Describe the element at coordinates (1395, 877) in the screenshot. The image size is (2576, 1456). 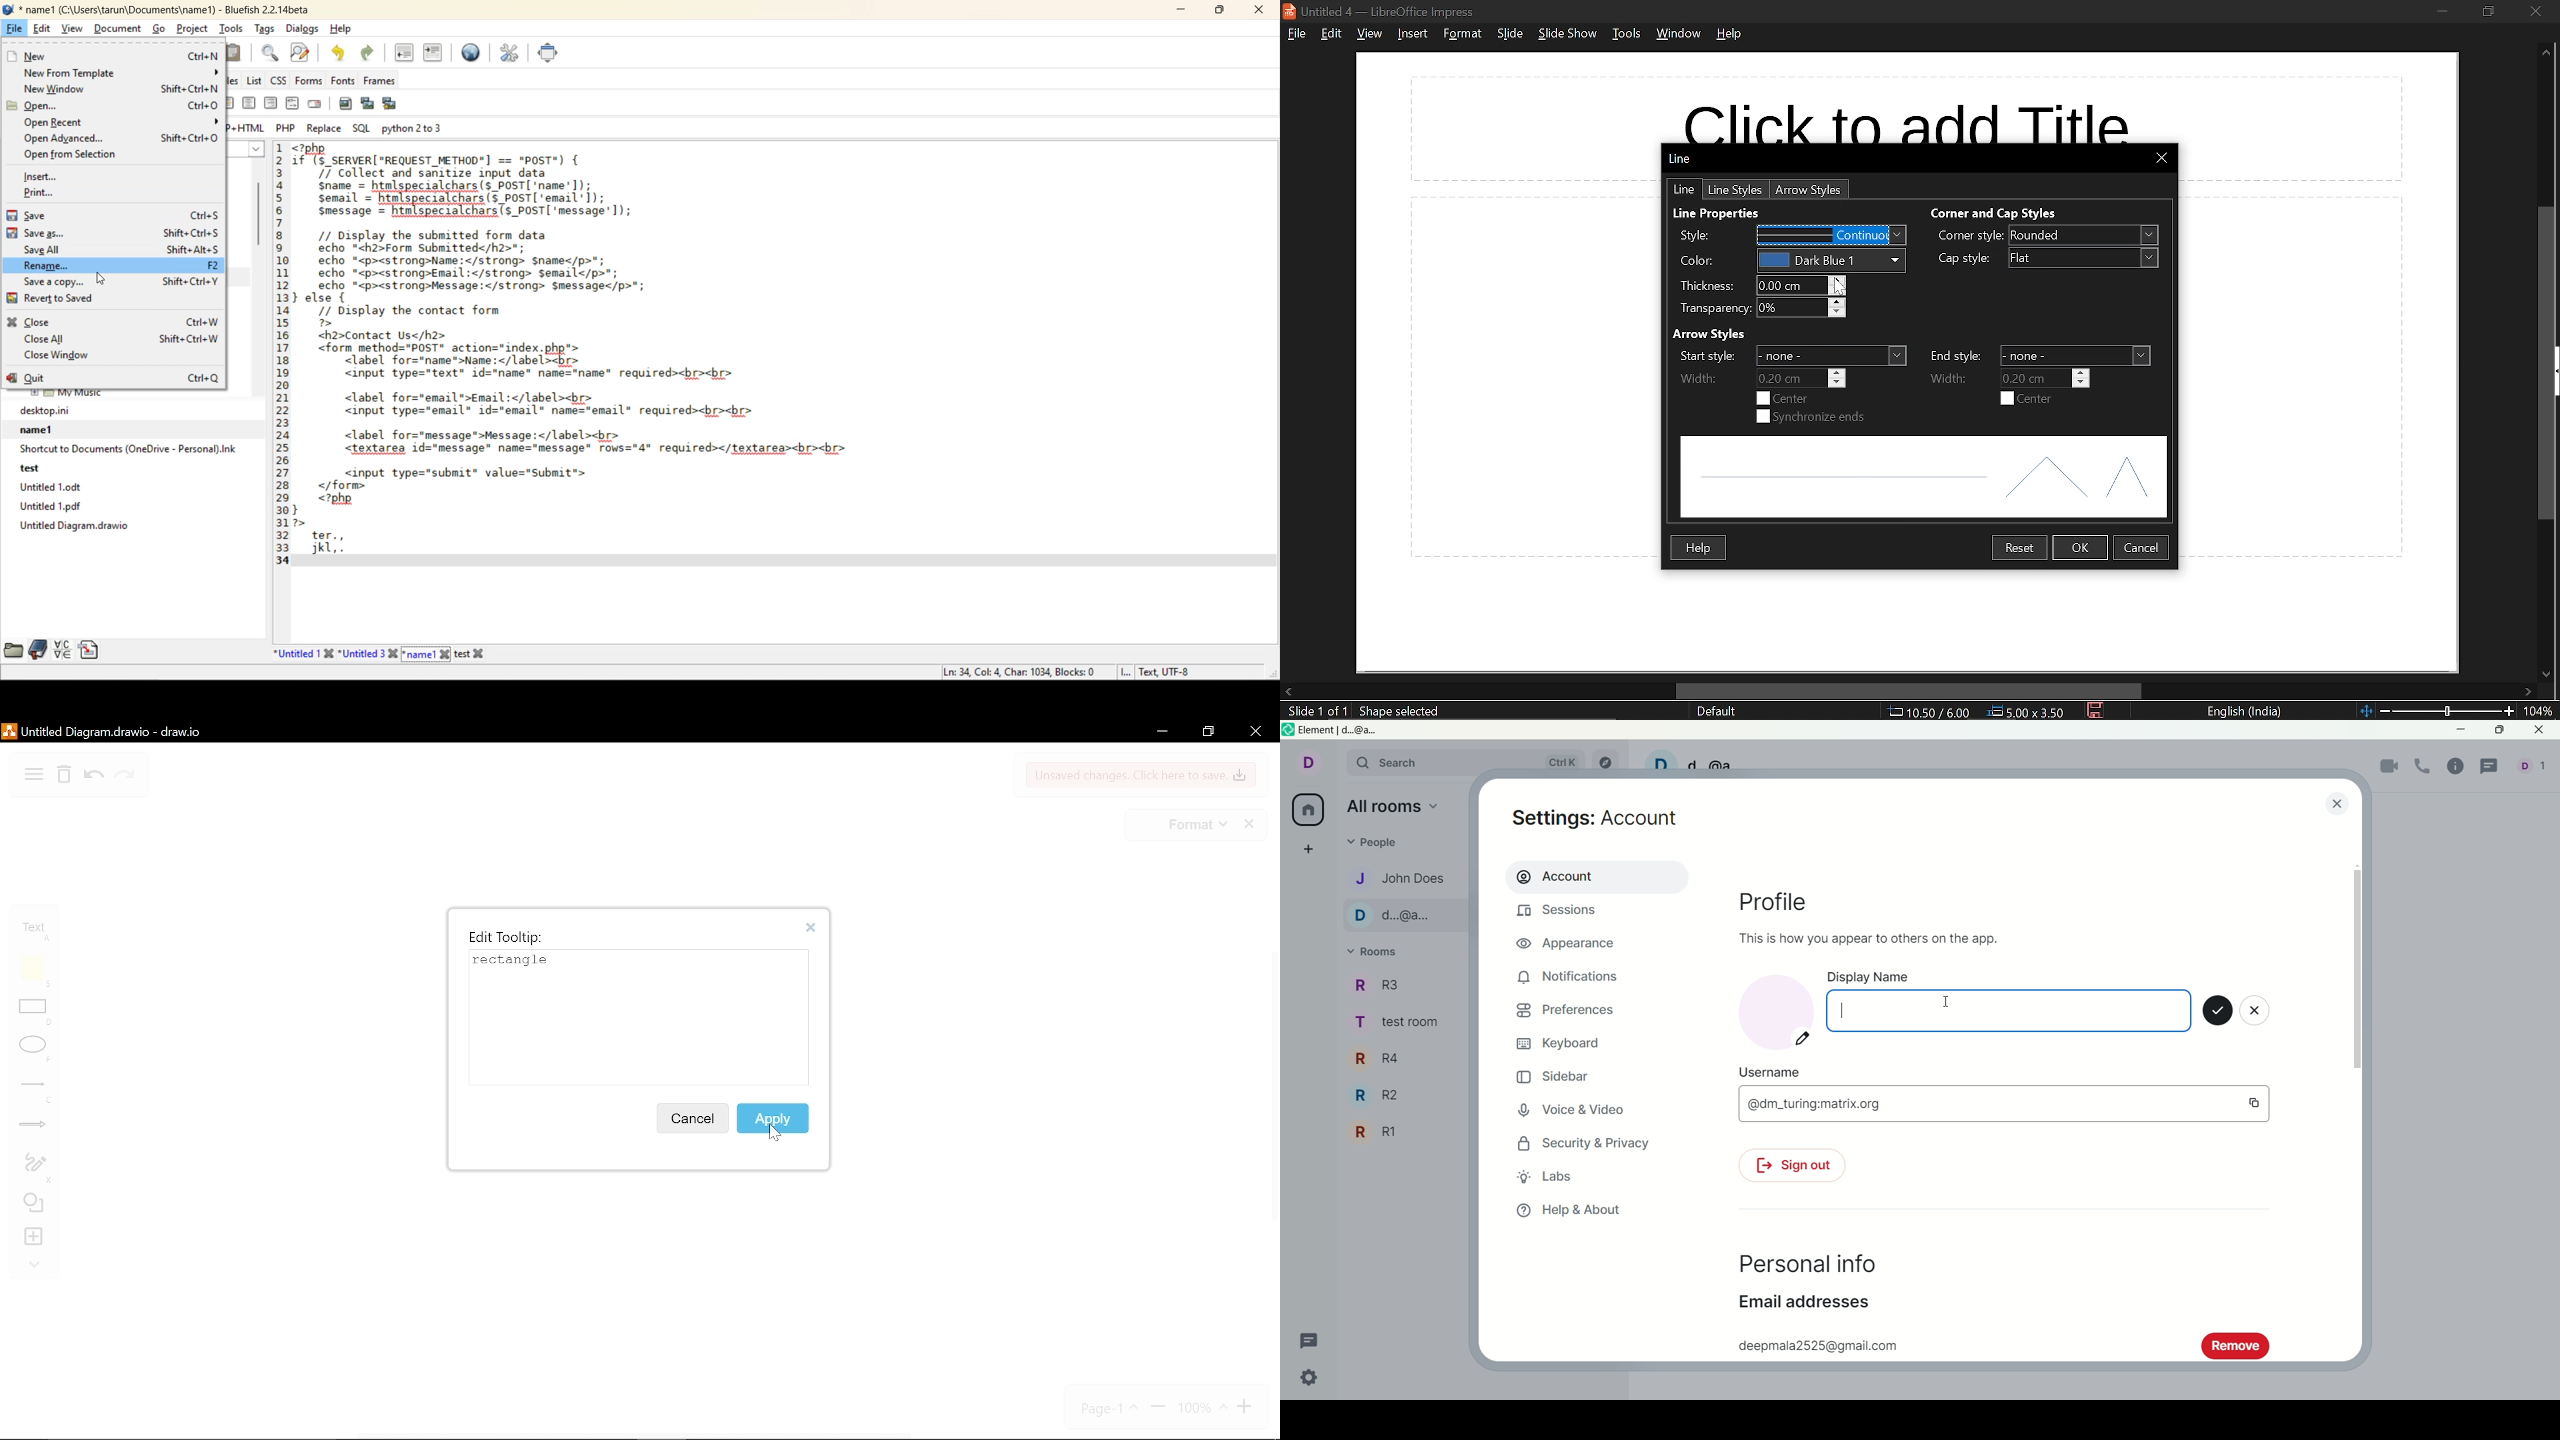
I see `John DOES` at that location.